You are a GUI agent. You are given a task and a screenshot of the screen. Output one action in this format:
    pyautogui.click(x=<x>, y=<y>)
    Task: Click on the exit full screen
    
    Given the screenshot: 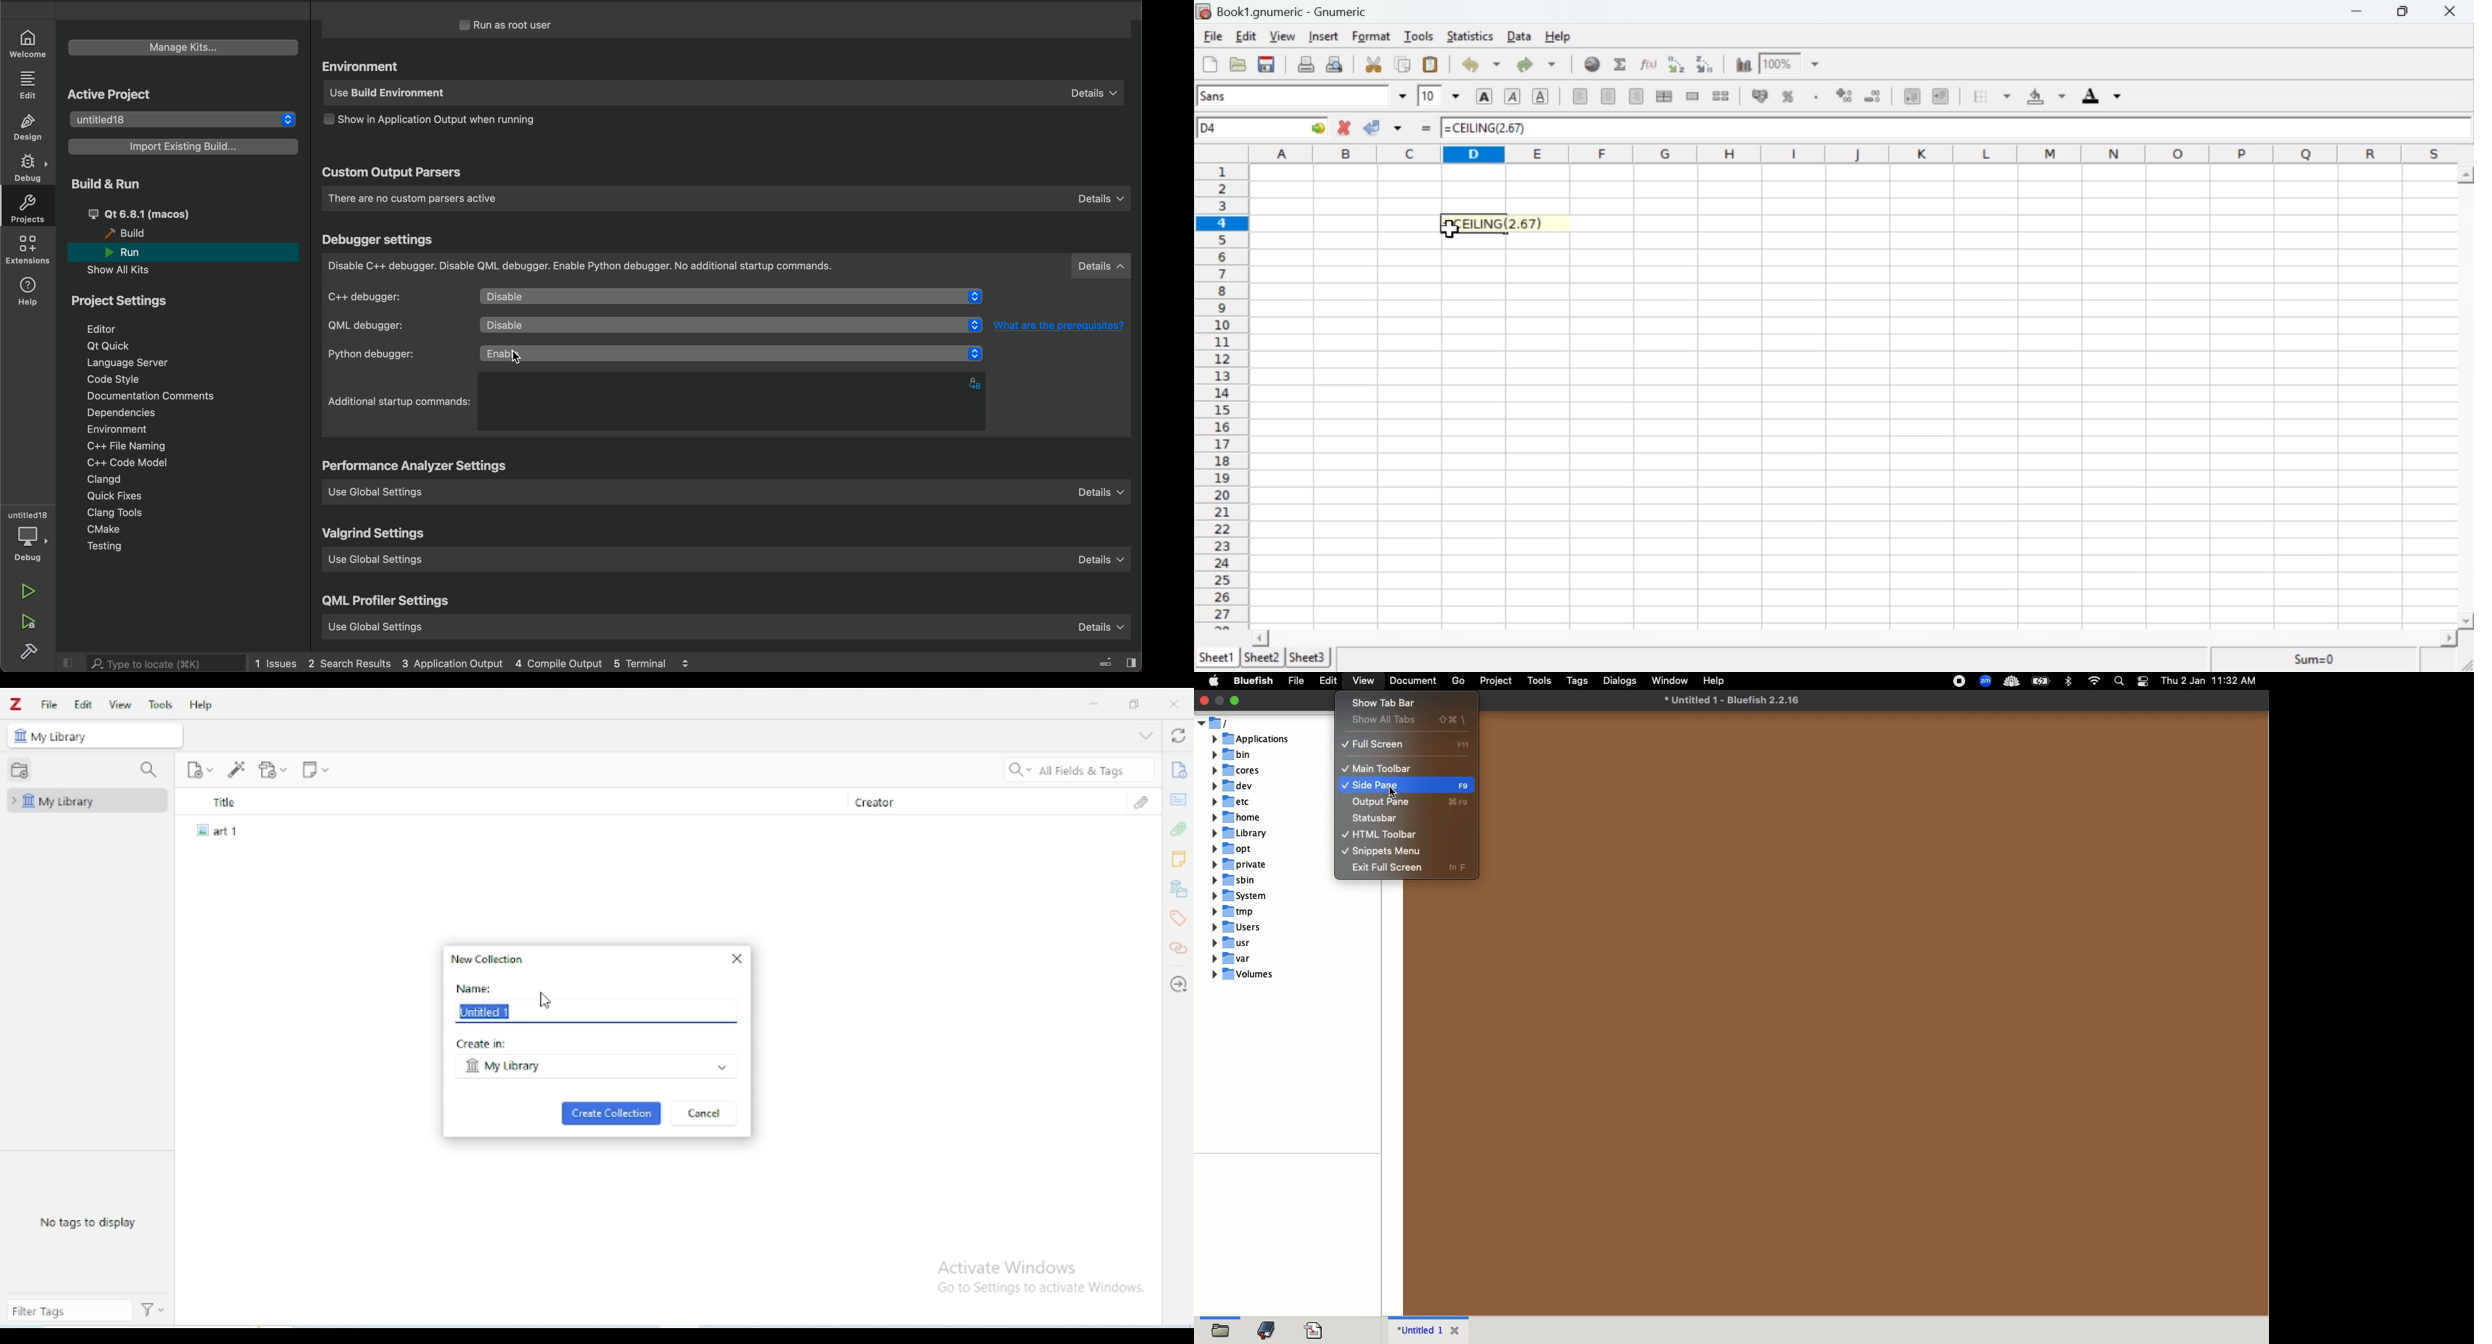 What is the action you would take?
    pyautogui.click(x=1410, y=868)
    